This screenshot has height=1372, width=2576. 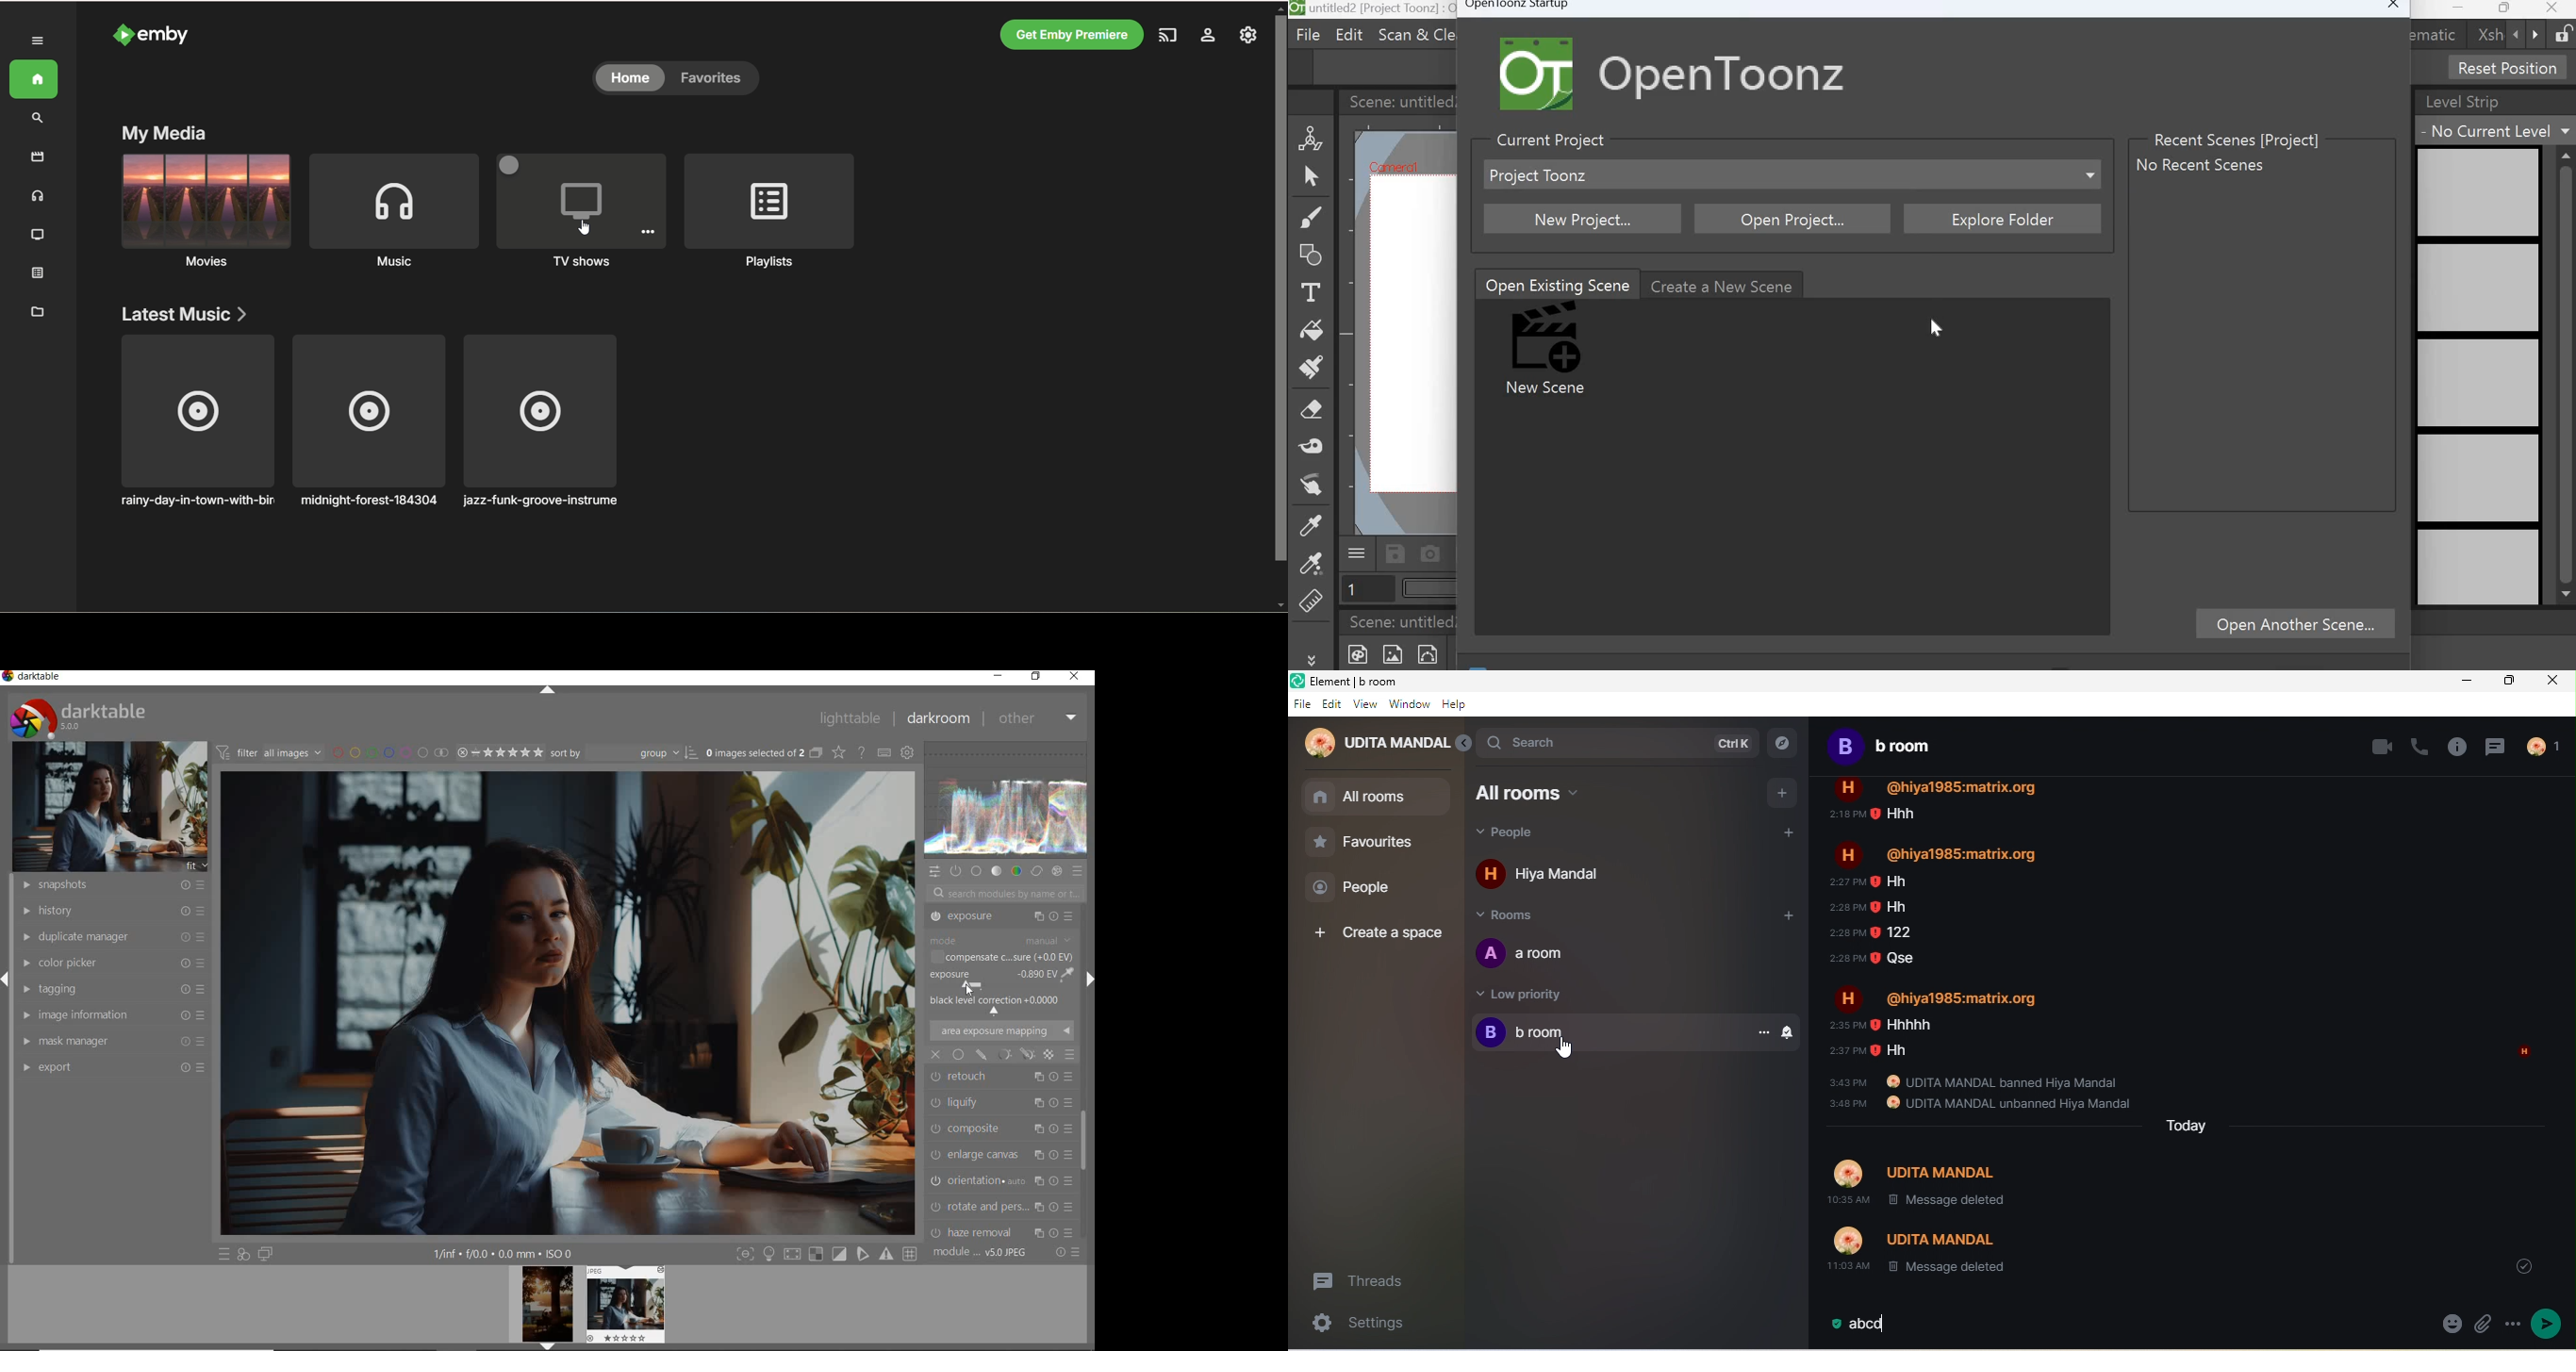 What do you see at coordinates (1517, 8) in the screenshot?
I see `Opentoonz Startup` at bounding box center [1517, 8].